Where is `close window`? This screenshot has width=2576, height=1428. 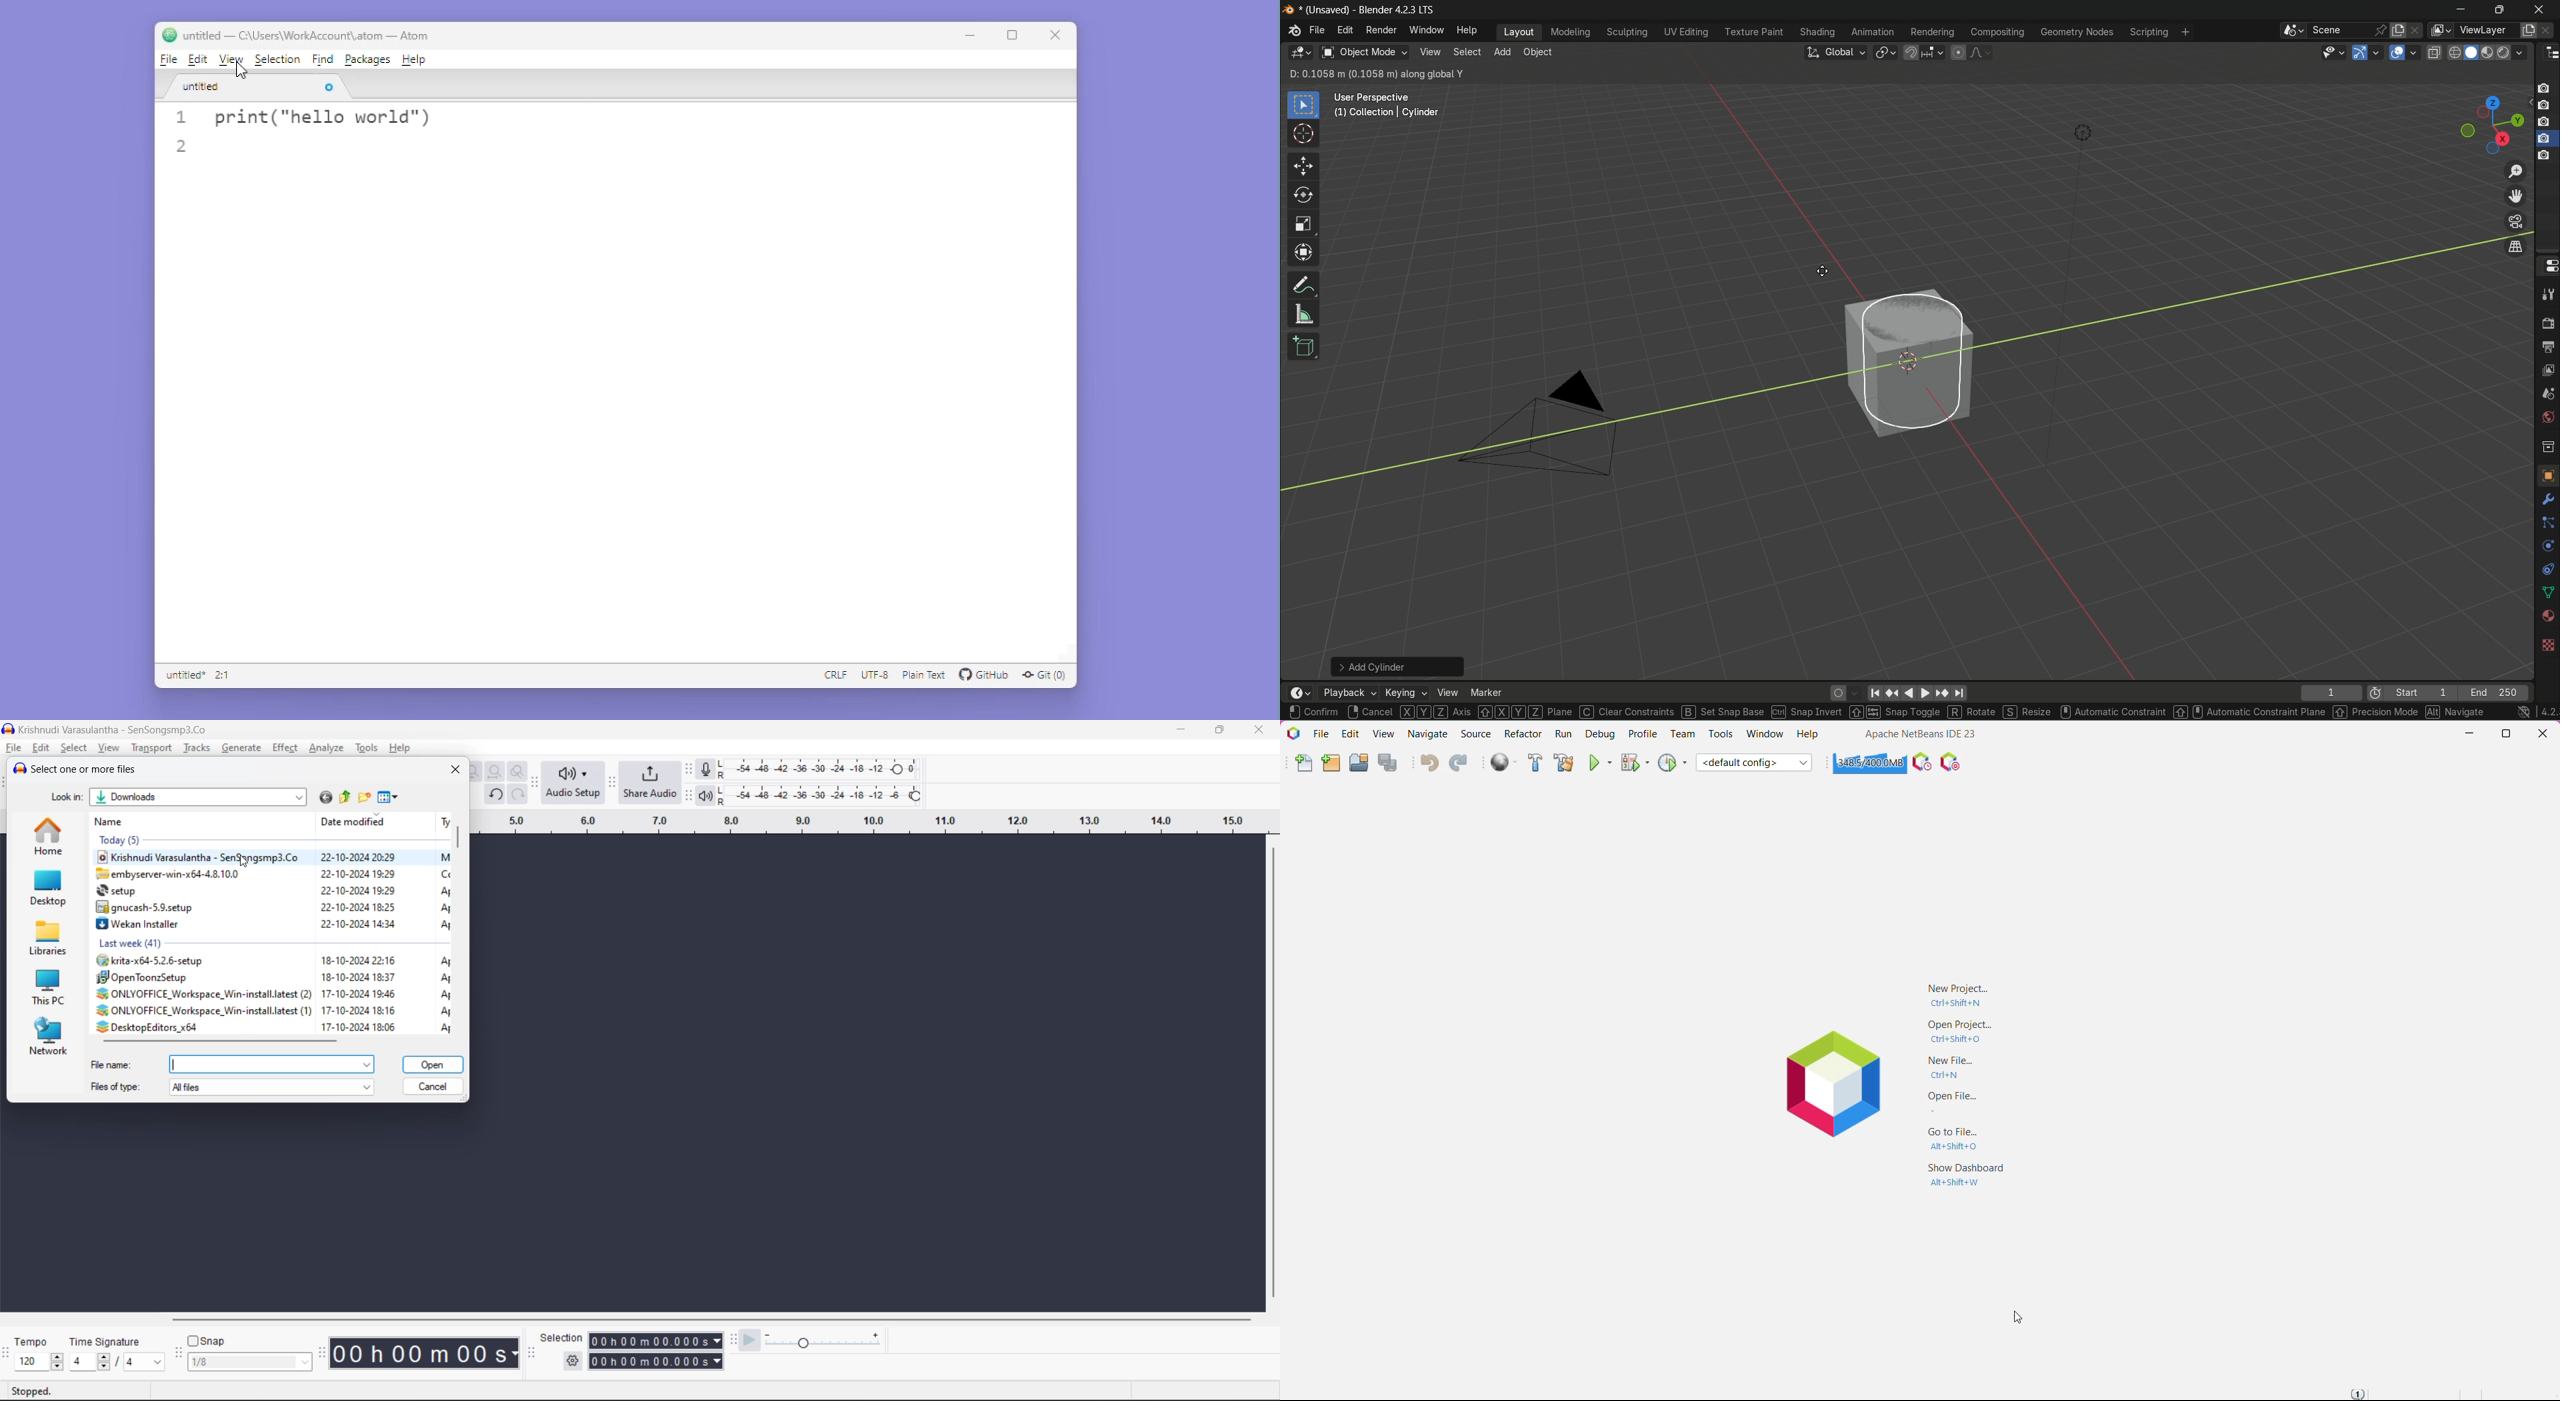
close window is located at coordinates (456, 769).